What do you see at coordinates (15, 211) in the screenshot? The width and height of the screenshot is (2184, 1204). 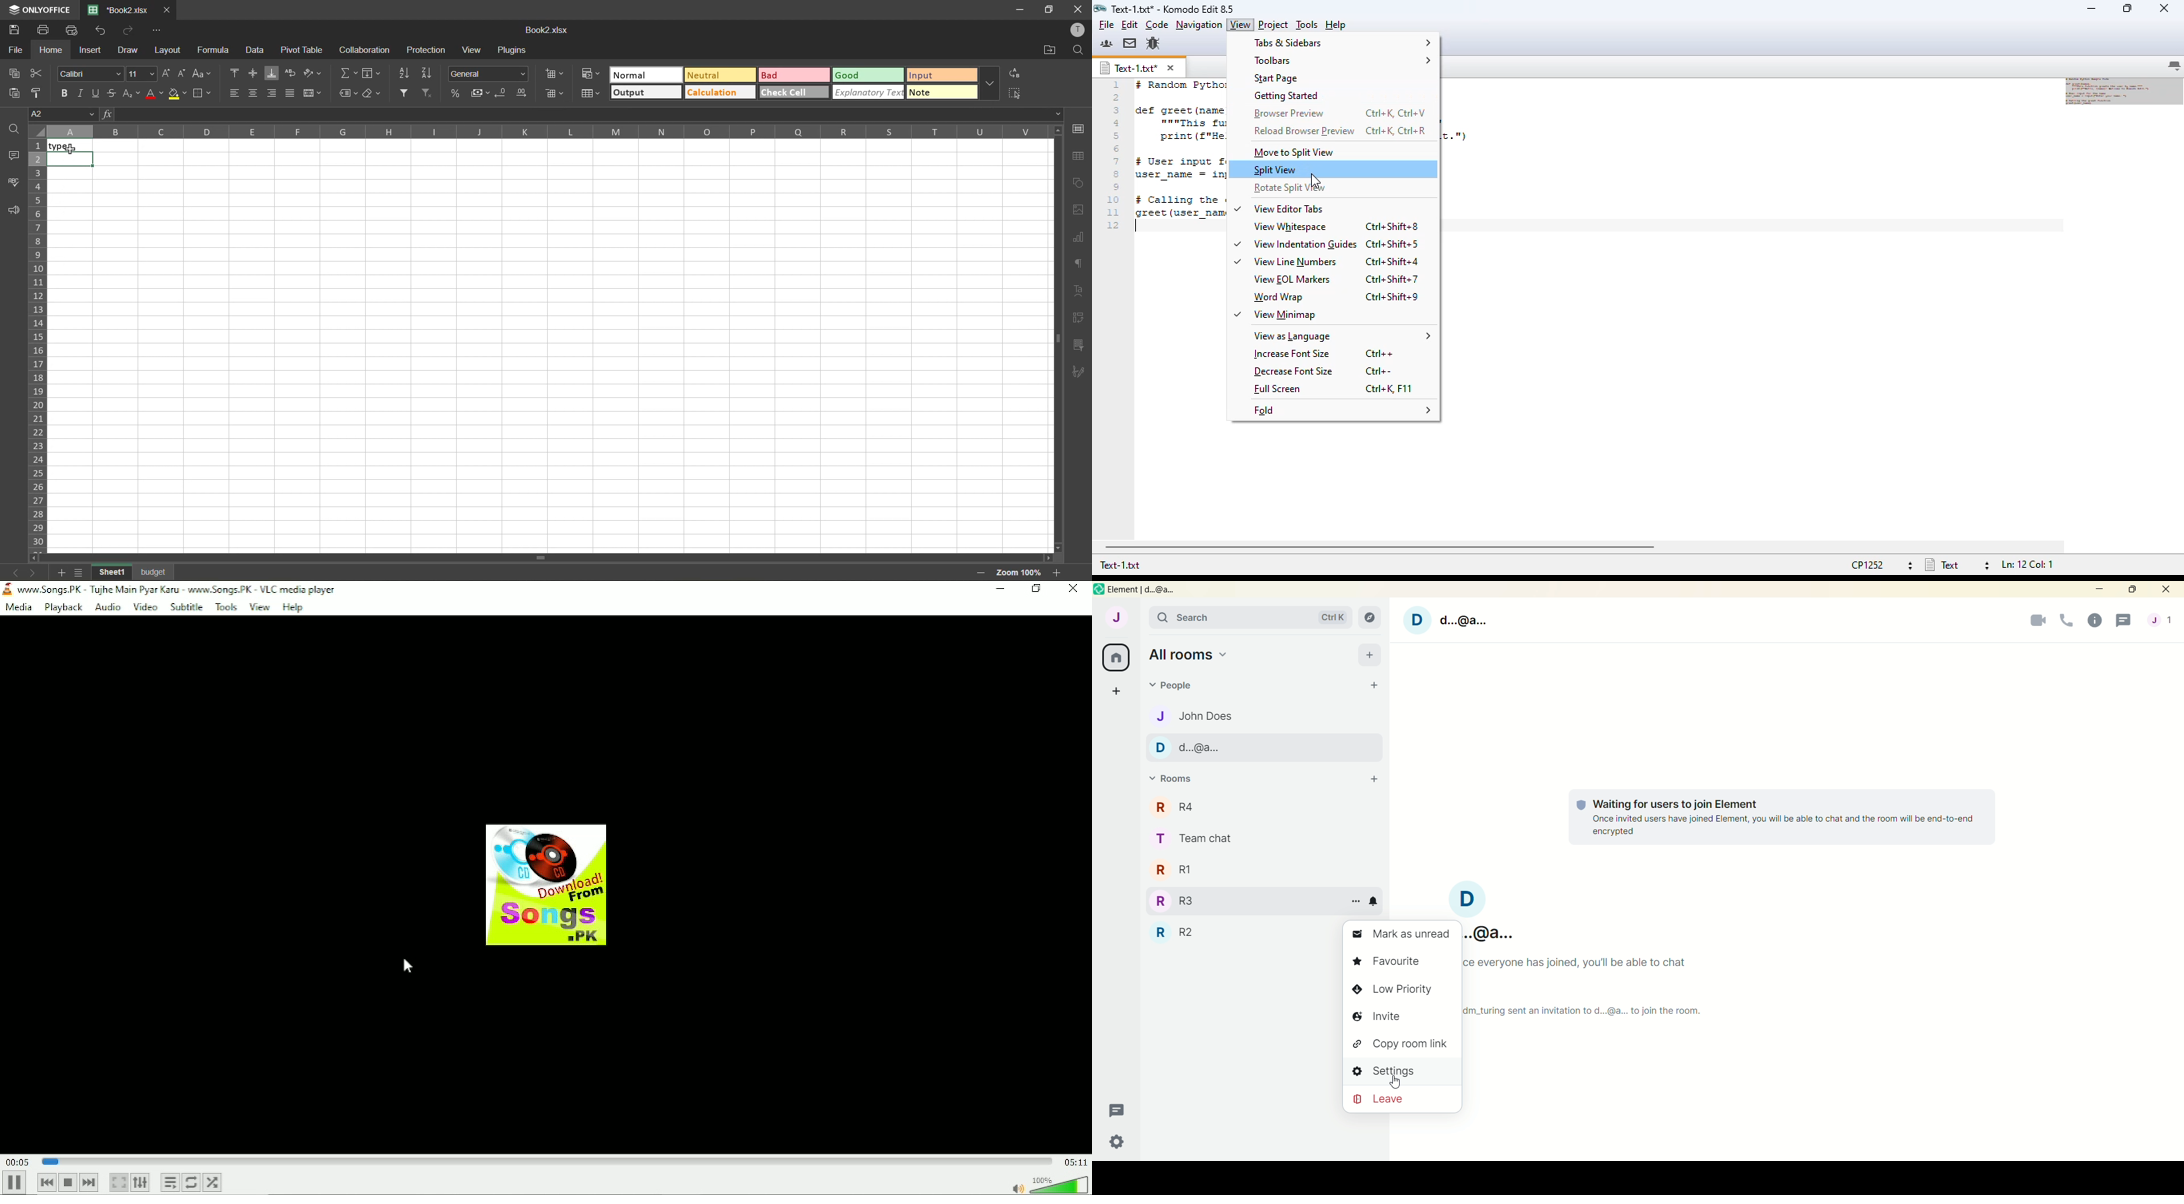 I see `feedback` at bounding box center [15, 211].